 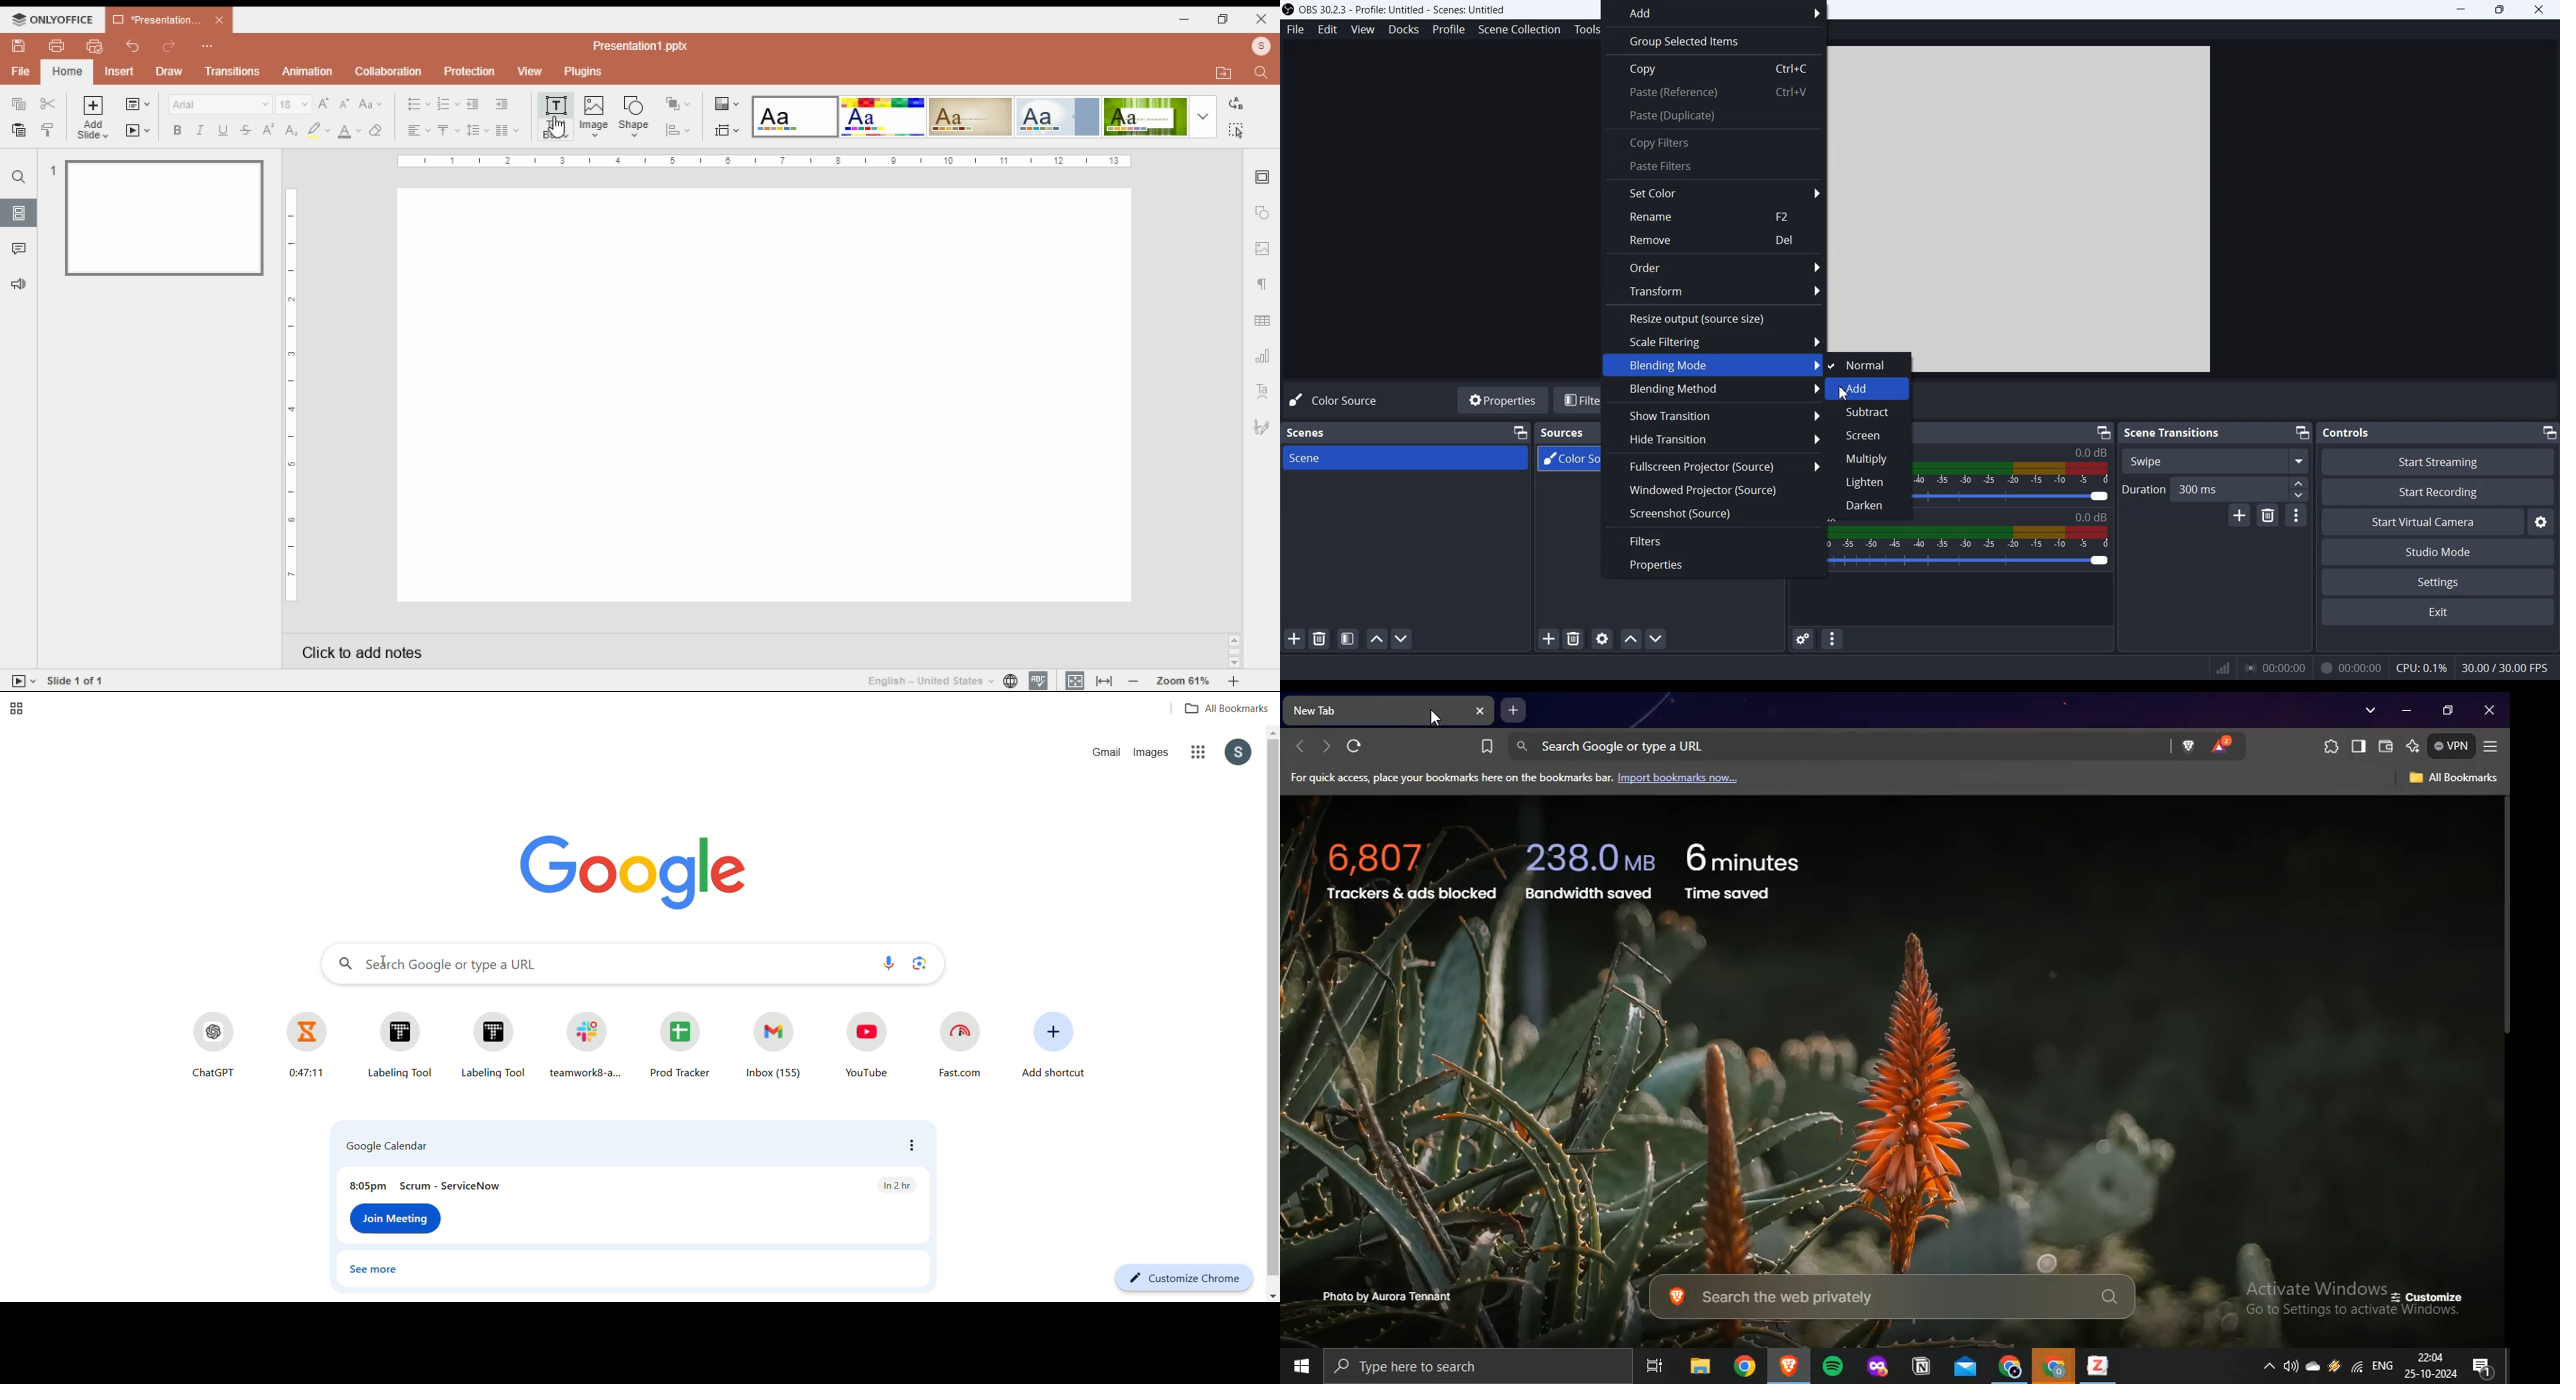 I want to click on Start Recording, so click(x=2439, y=491).